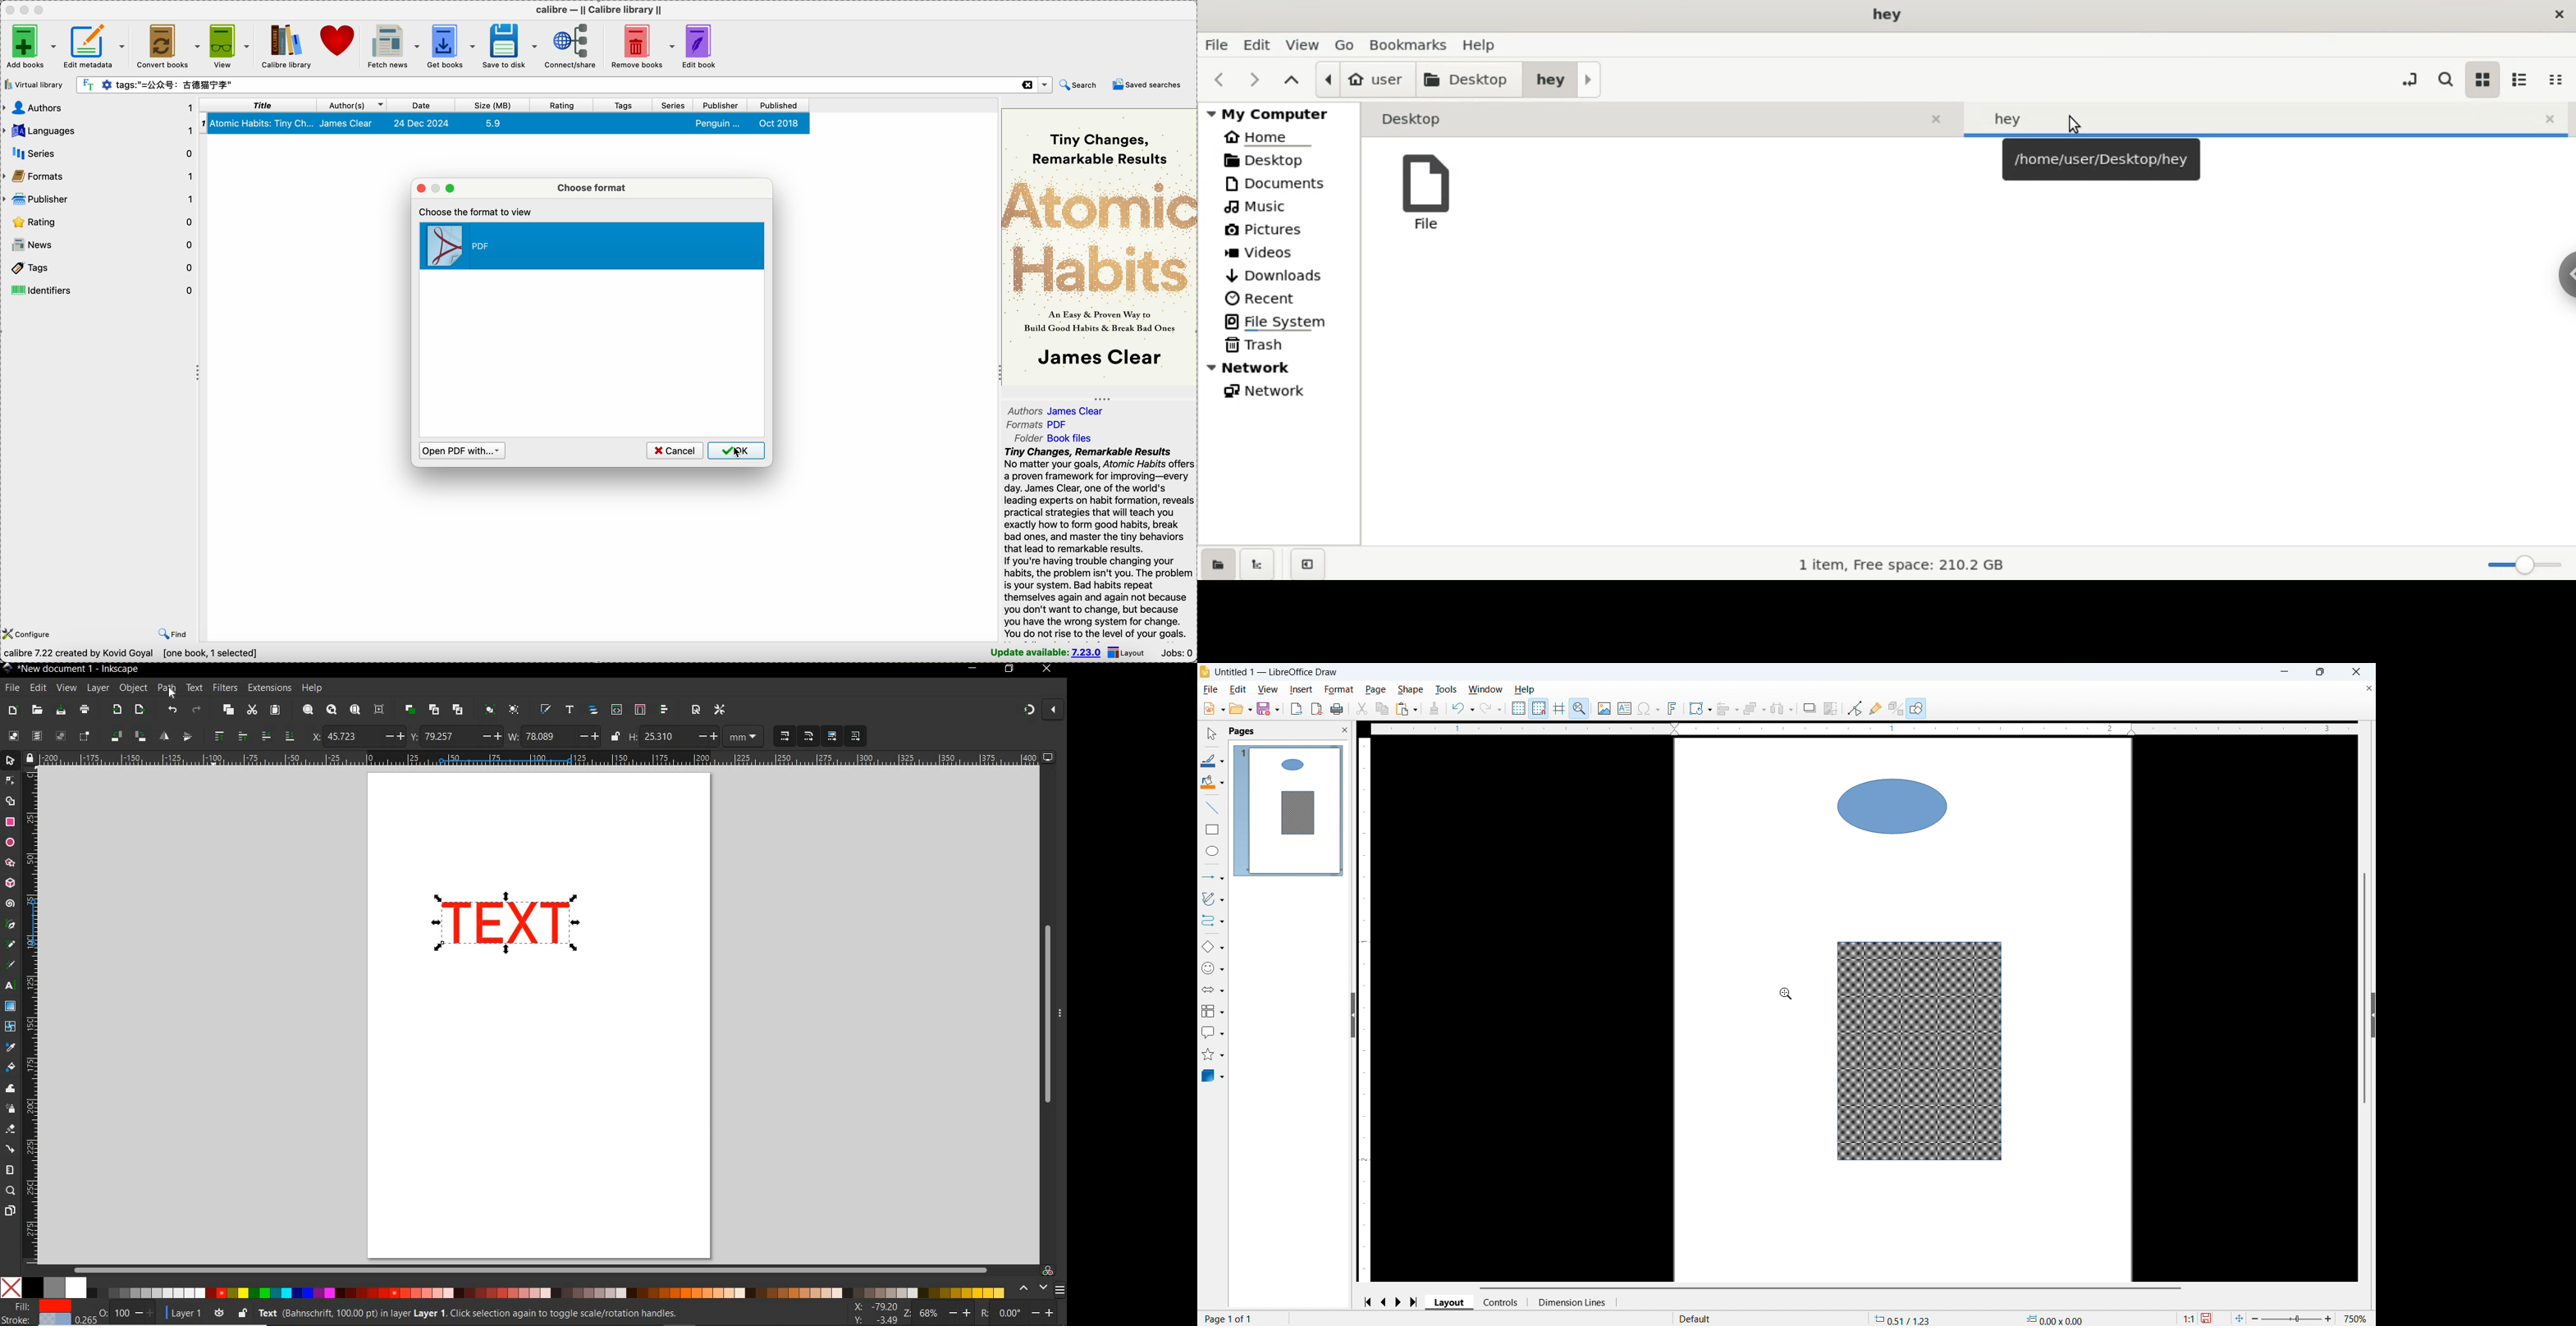 The width and height of the screenshot is (2576, 1344). I want to click on file , so click(1211, 690).